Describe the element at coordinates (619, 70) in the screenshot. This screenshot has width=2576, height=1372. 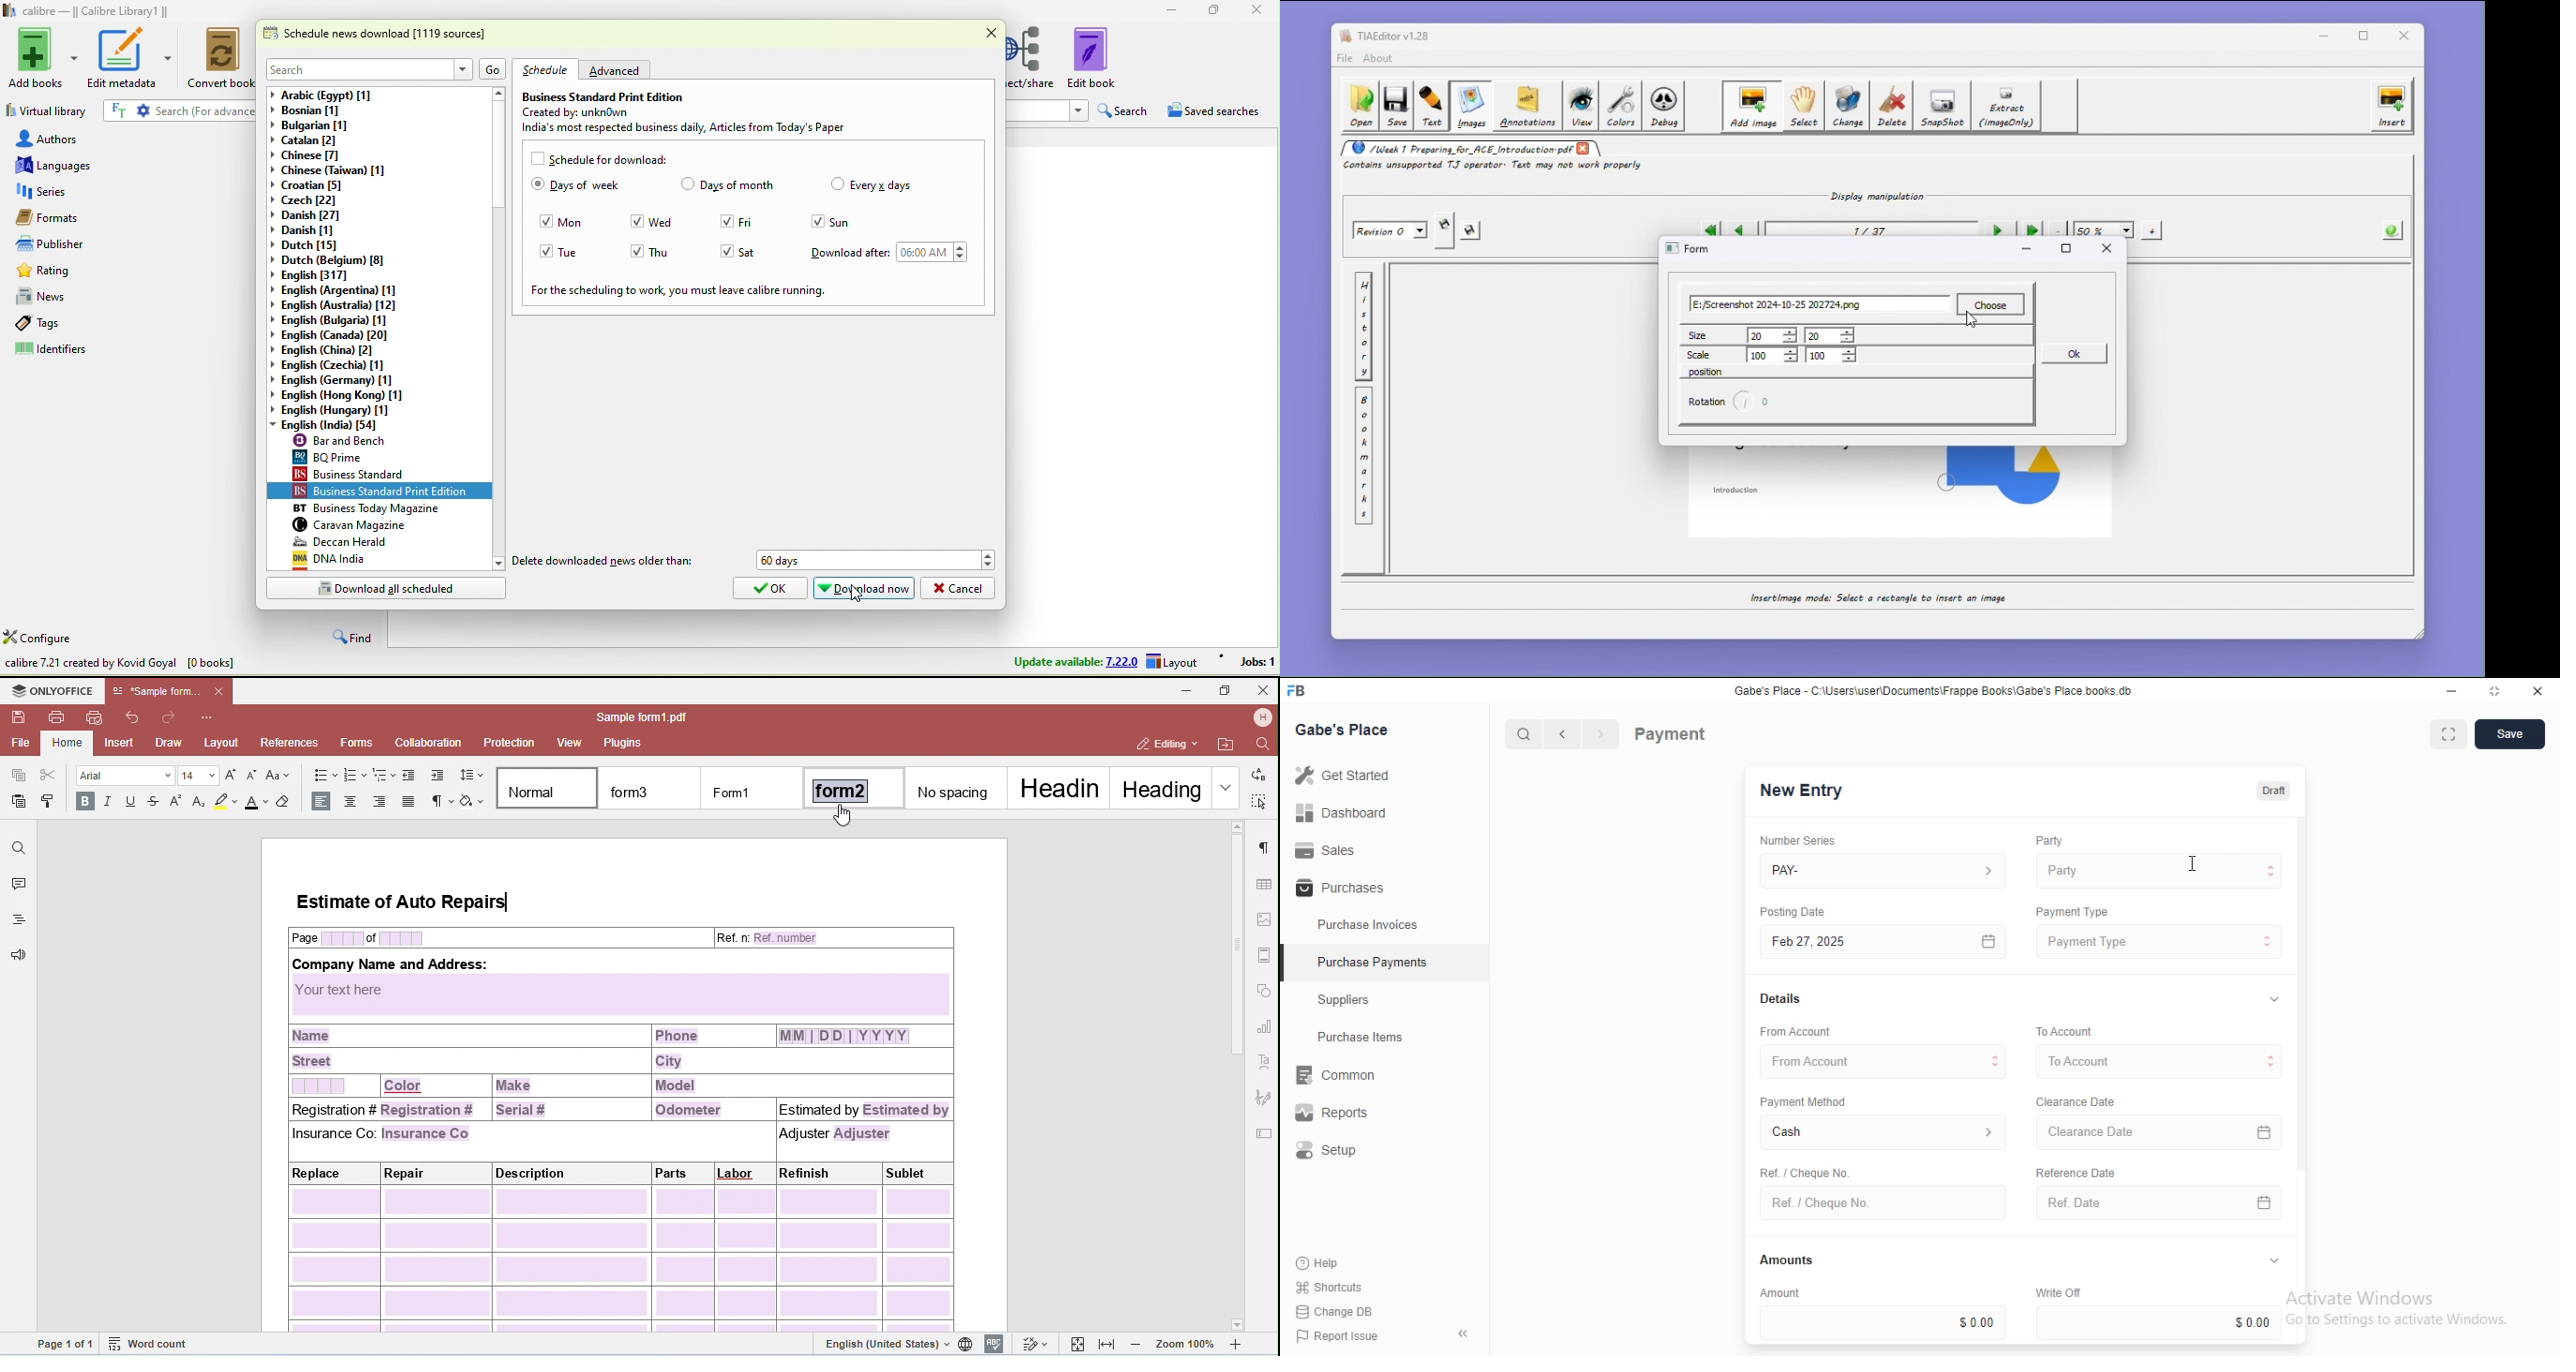
I see `advanced` at that location.